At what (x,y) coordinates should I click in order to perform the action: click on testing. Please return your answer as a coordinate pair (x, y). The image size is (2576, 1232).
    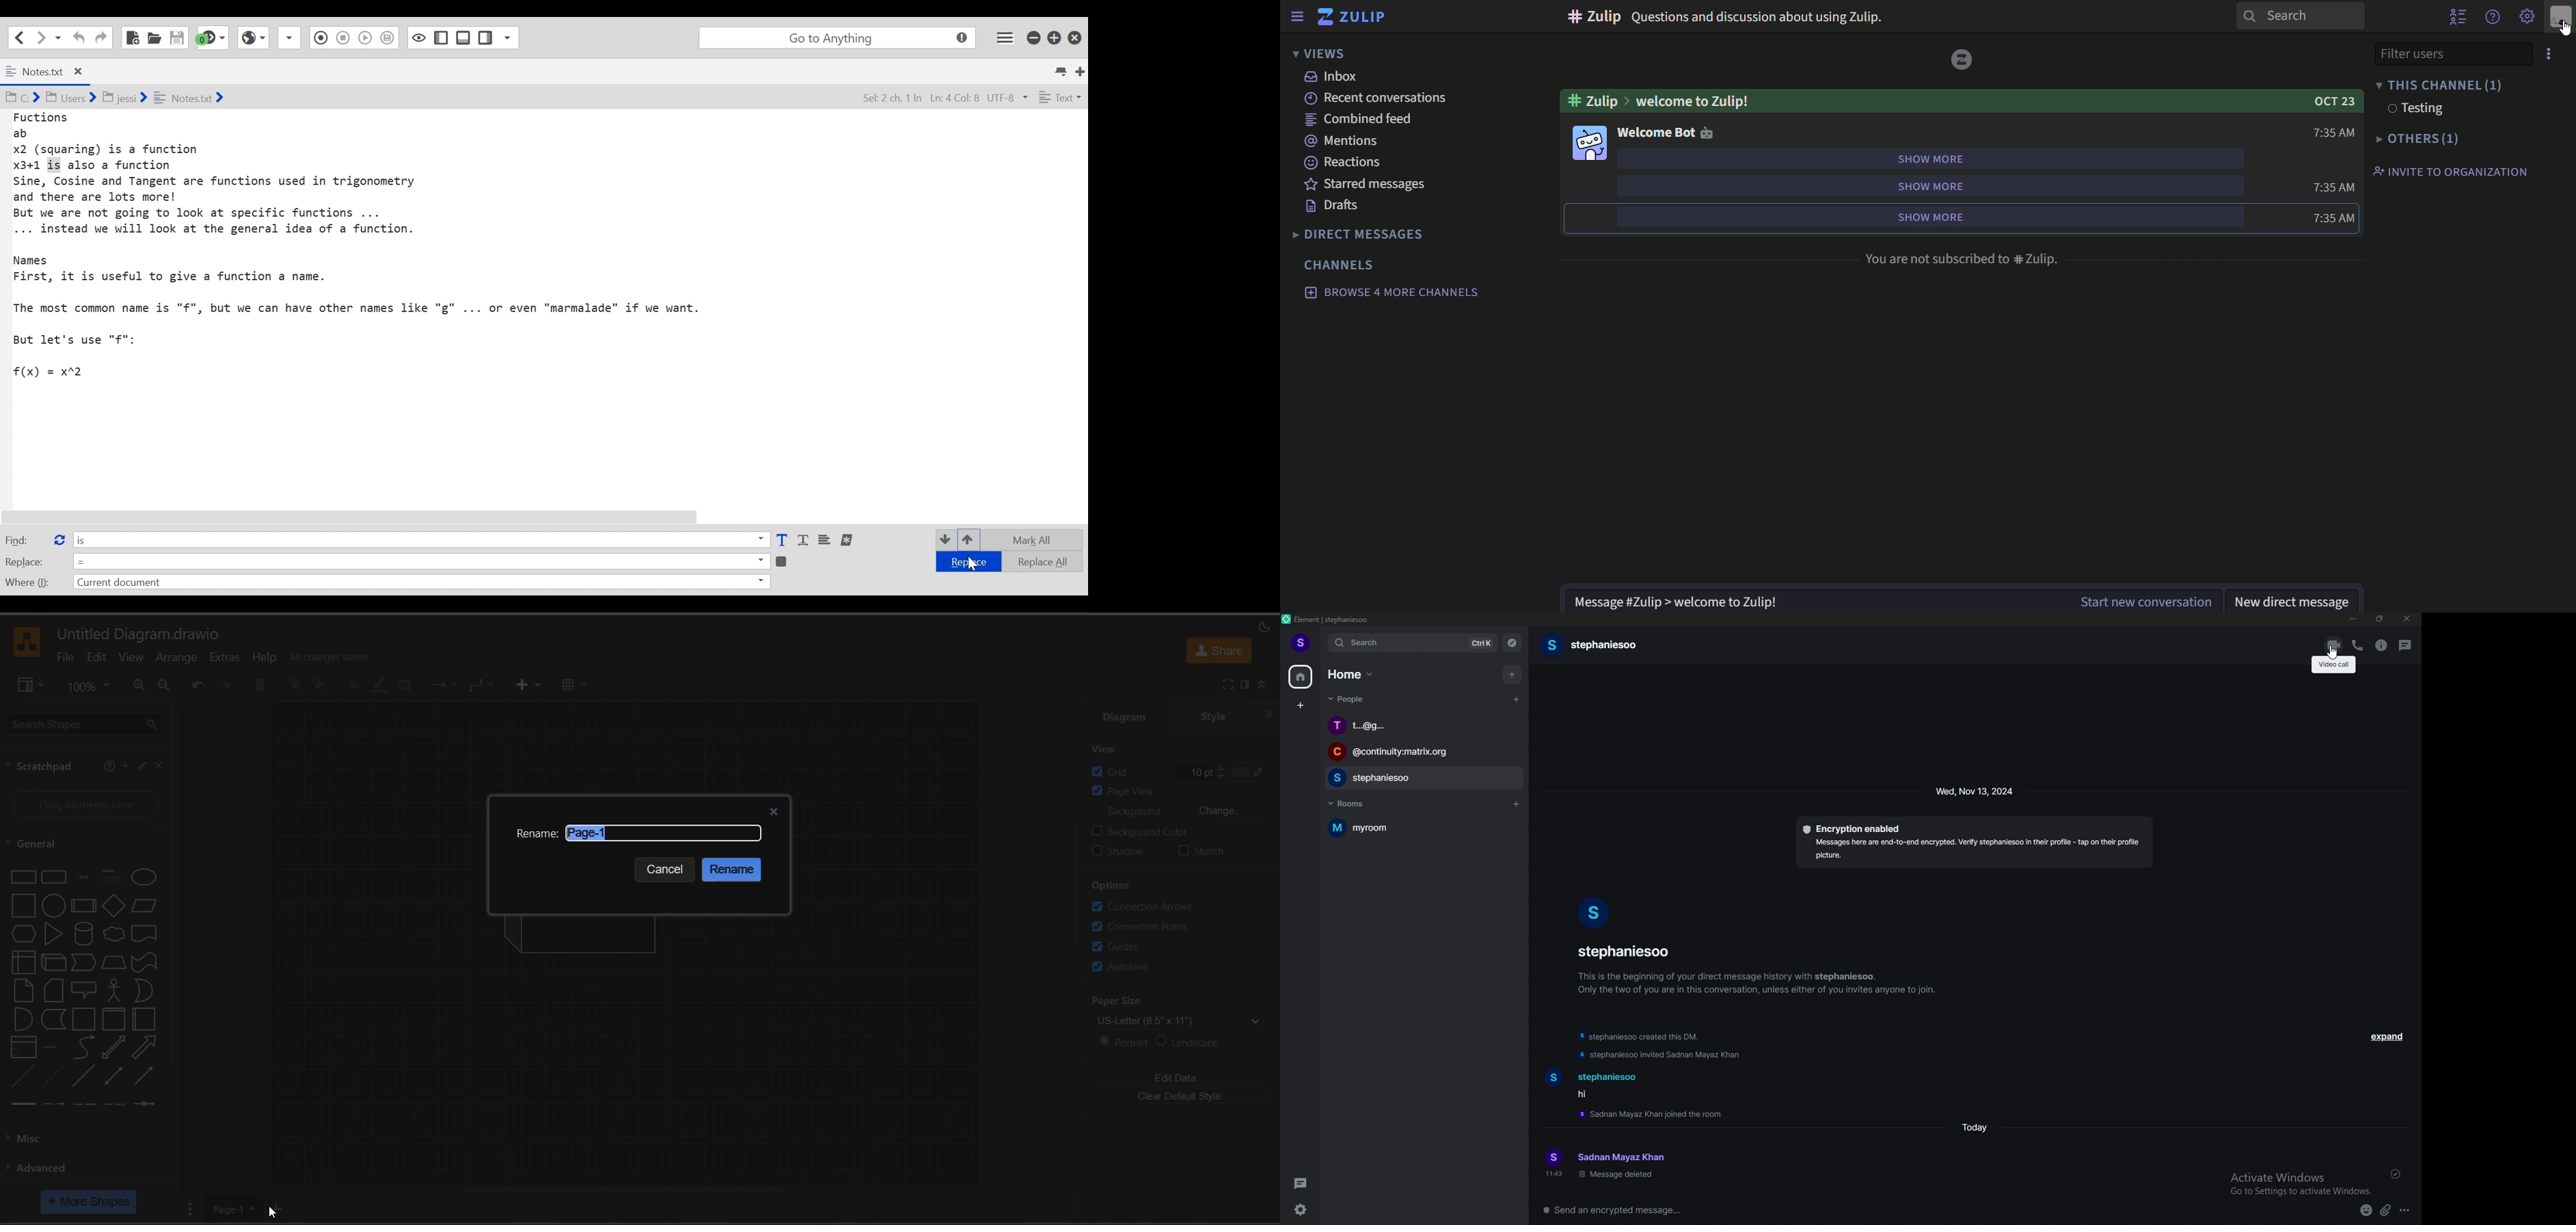
    Looking at the image, I should click on (2413, 109).